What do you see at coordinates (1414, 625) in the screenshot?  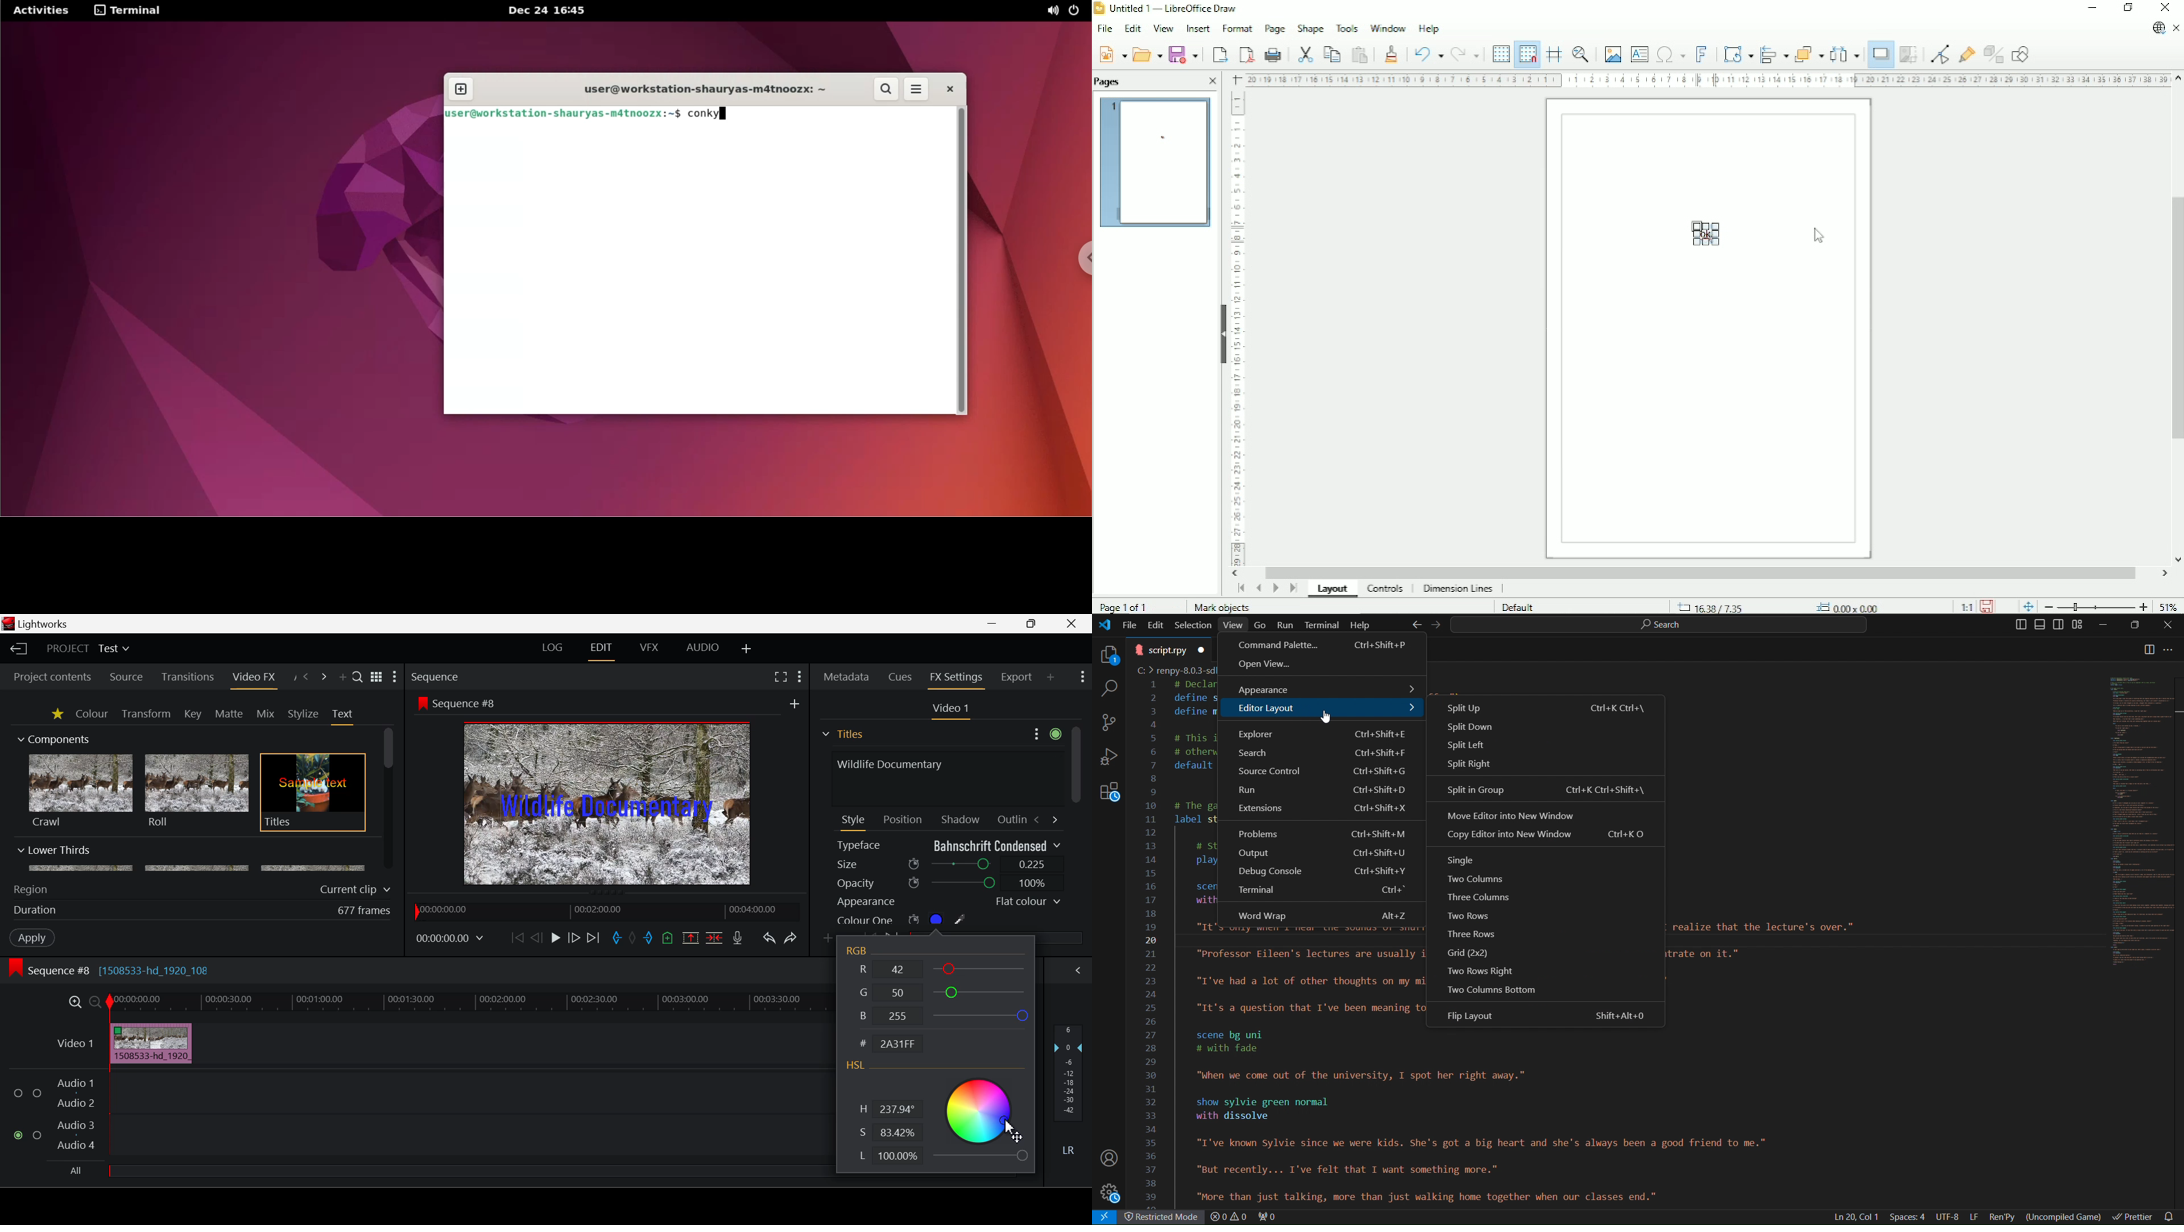 I see `Back` at bounding box center [1414, 625].